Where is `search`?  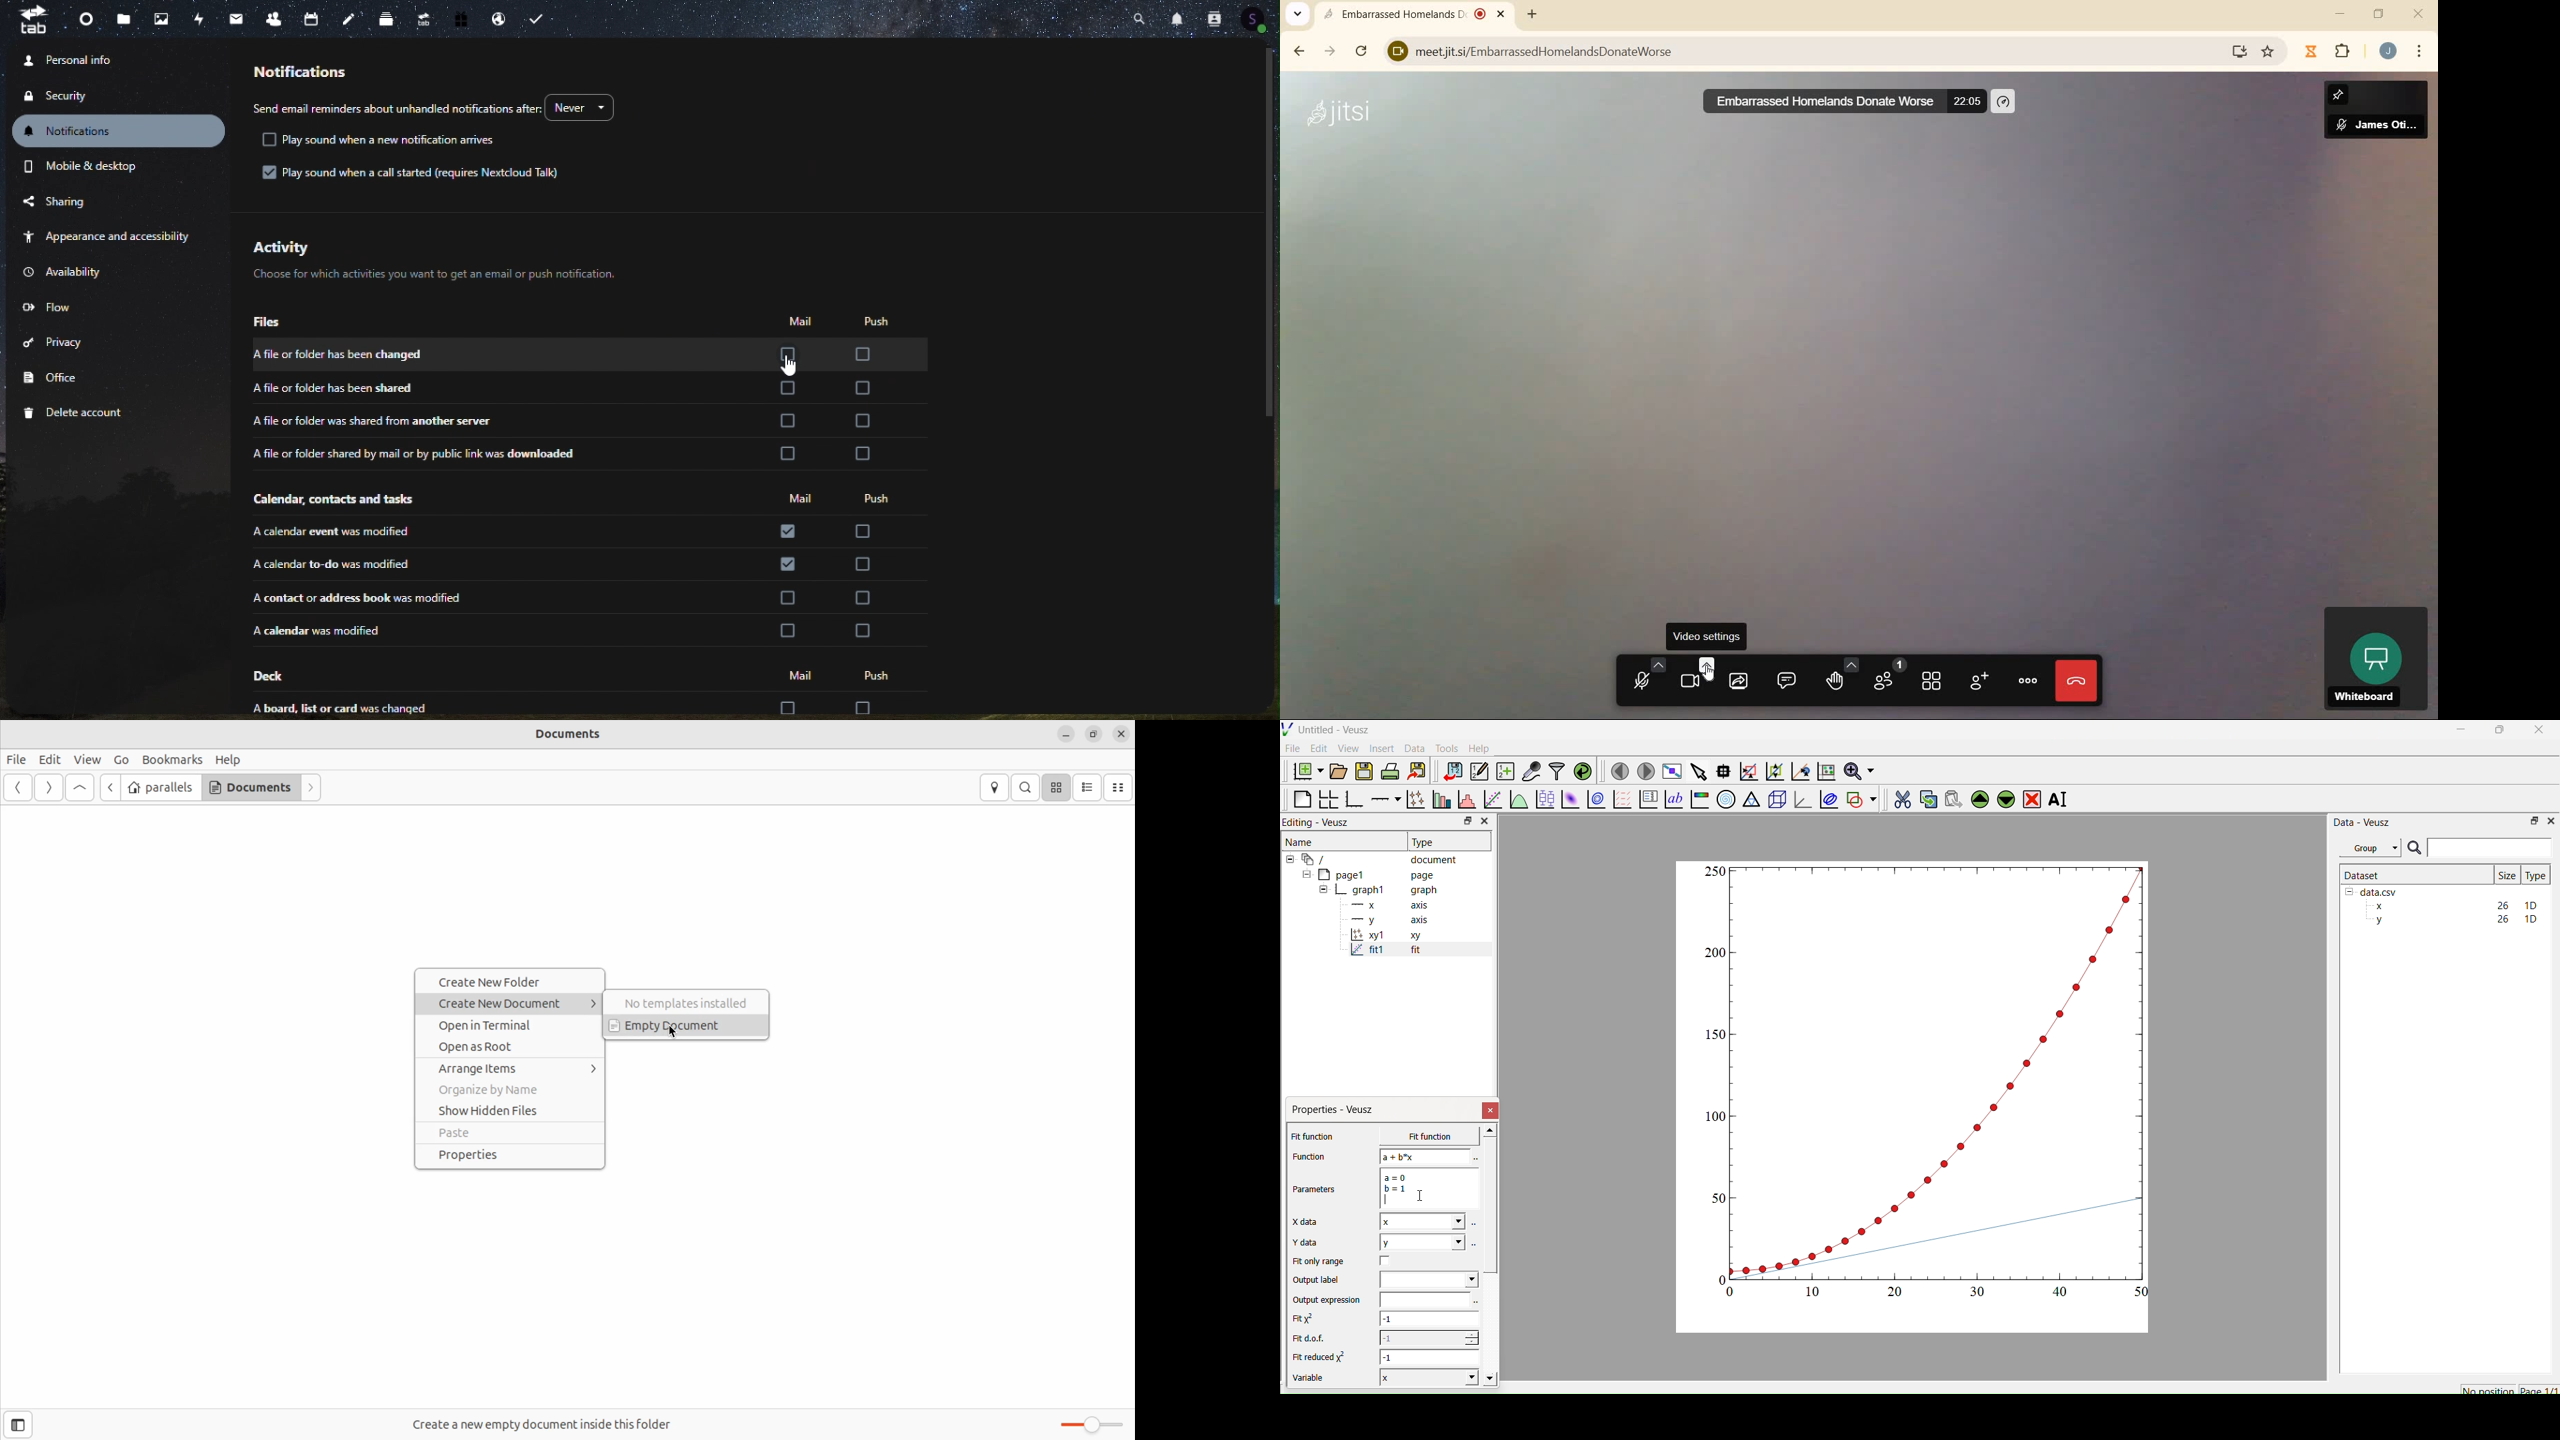
search is located at coordinates (1142, 17).